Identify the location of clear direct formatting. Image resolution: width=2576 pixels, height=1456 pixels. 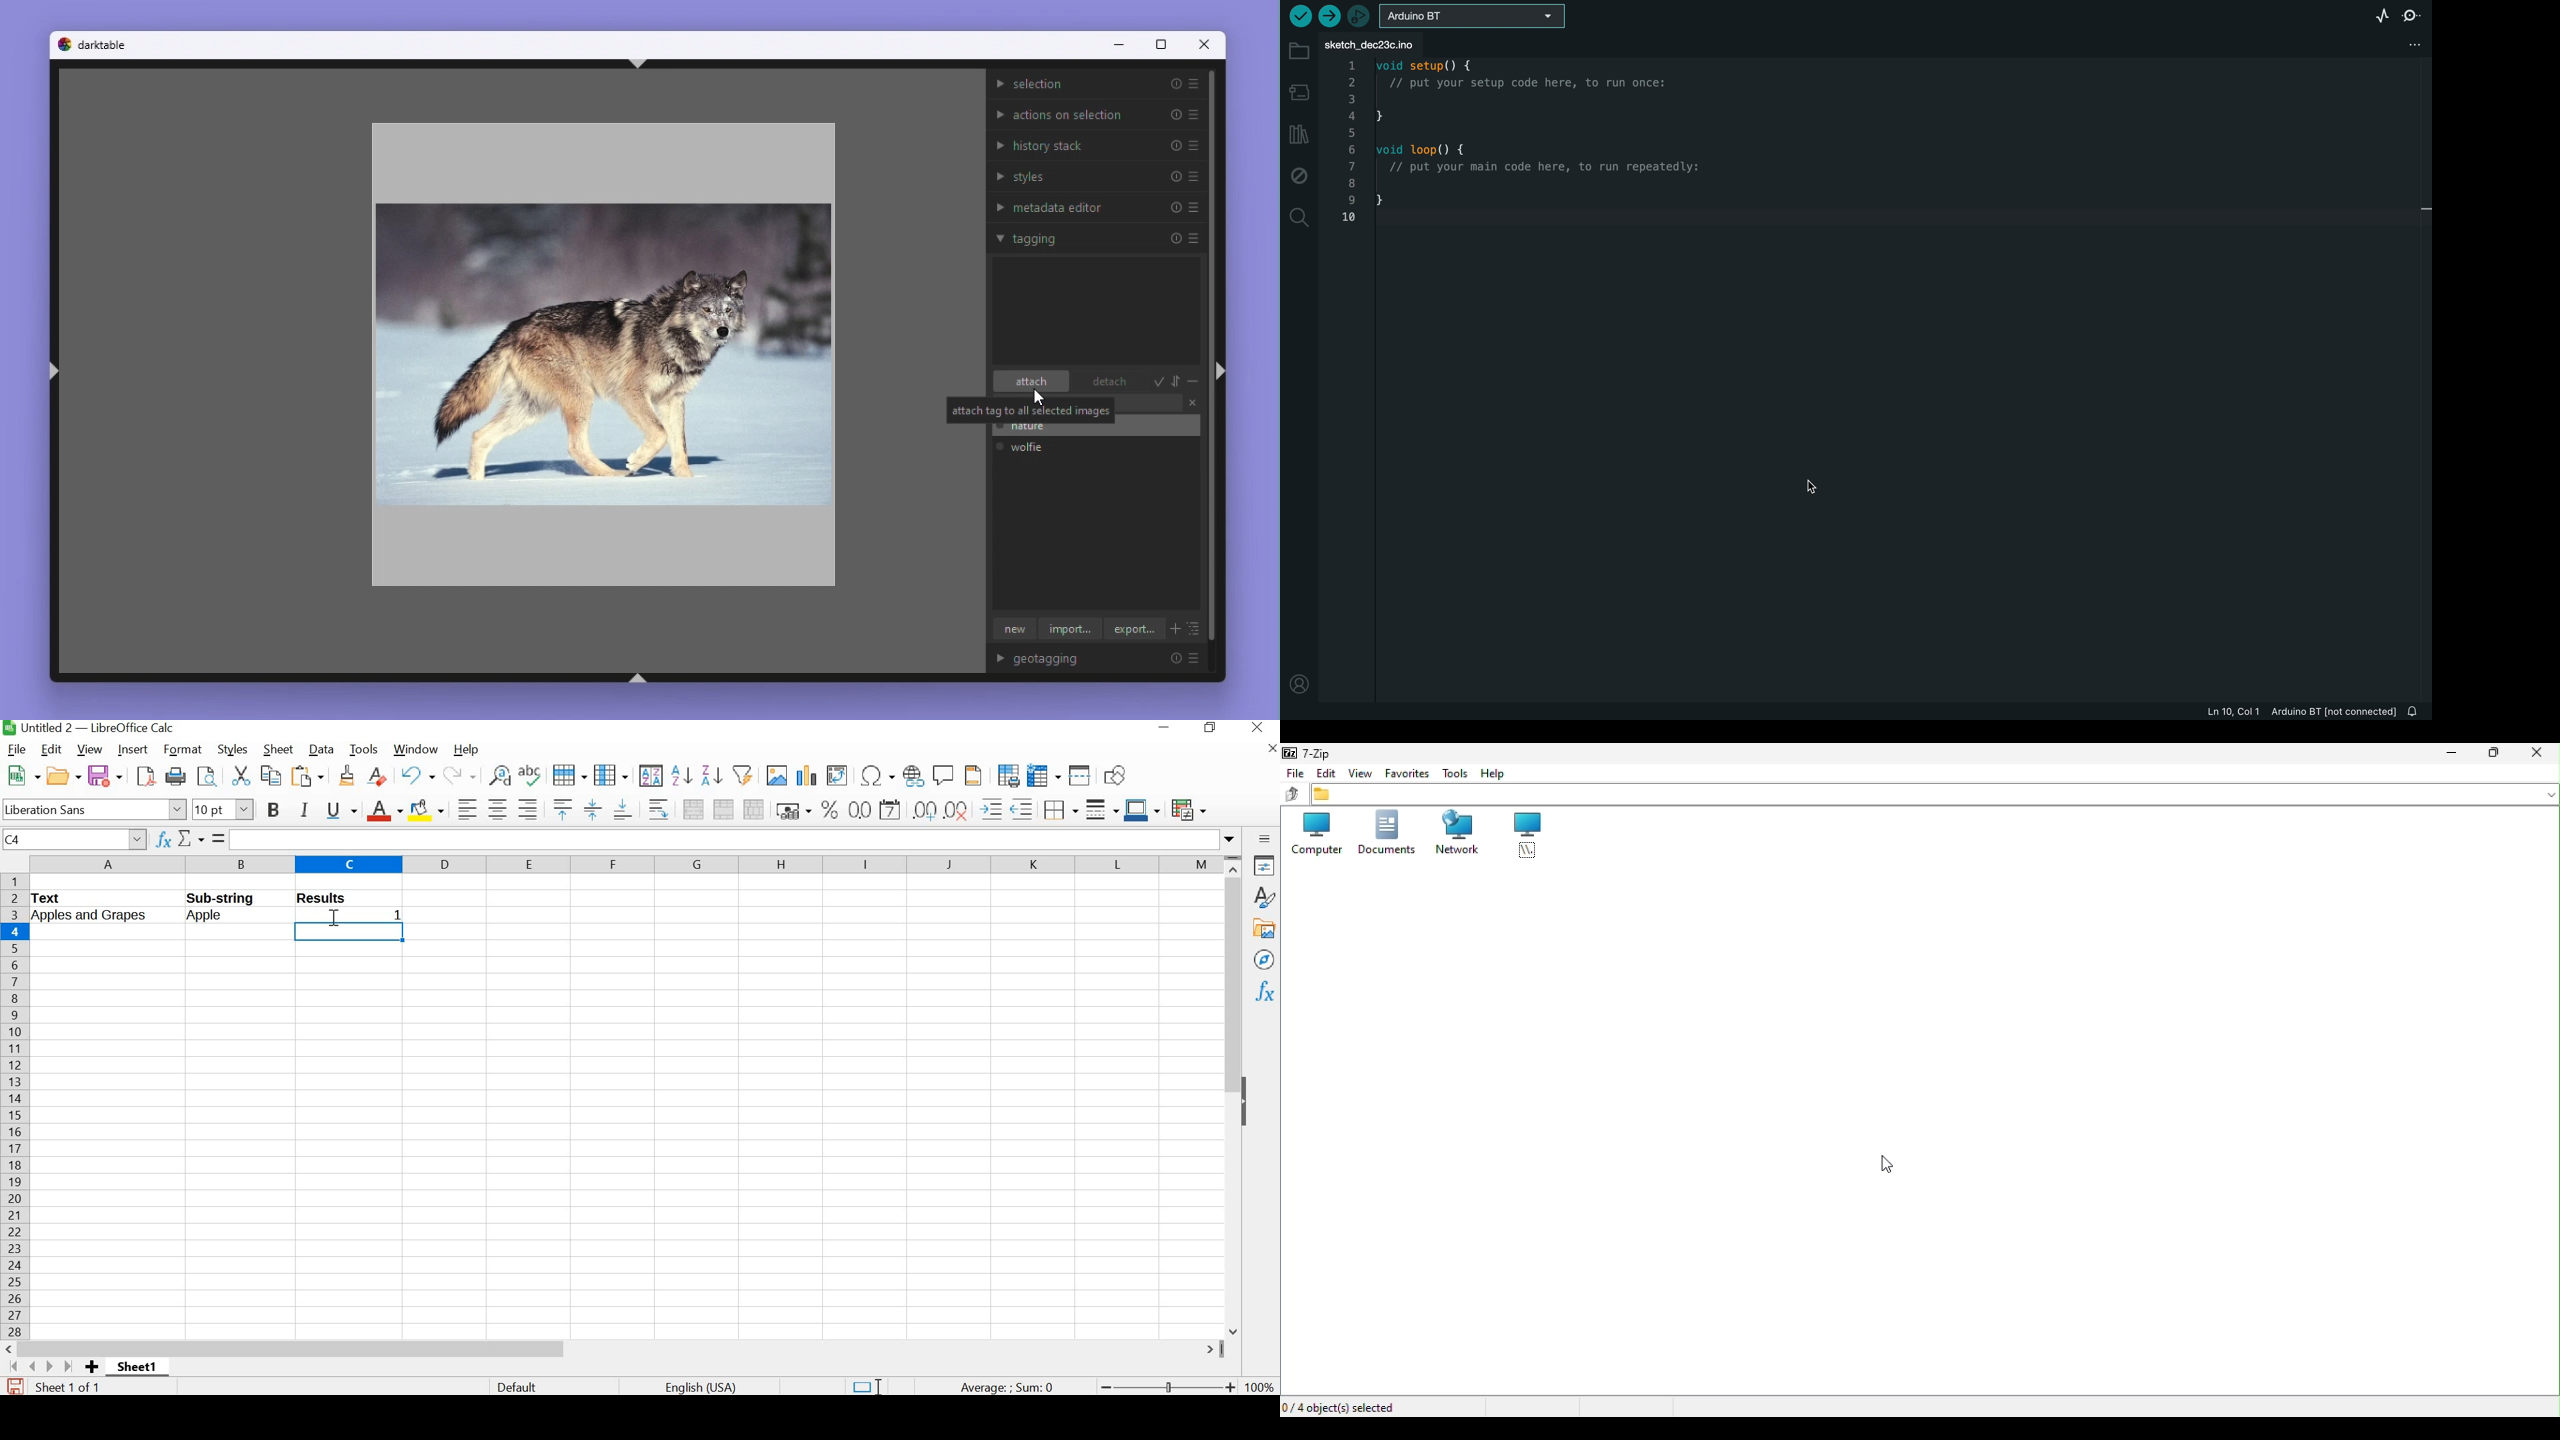
(376, 776).